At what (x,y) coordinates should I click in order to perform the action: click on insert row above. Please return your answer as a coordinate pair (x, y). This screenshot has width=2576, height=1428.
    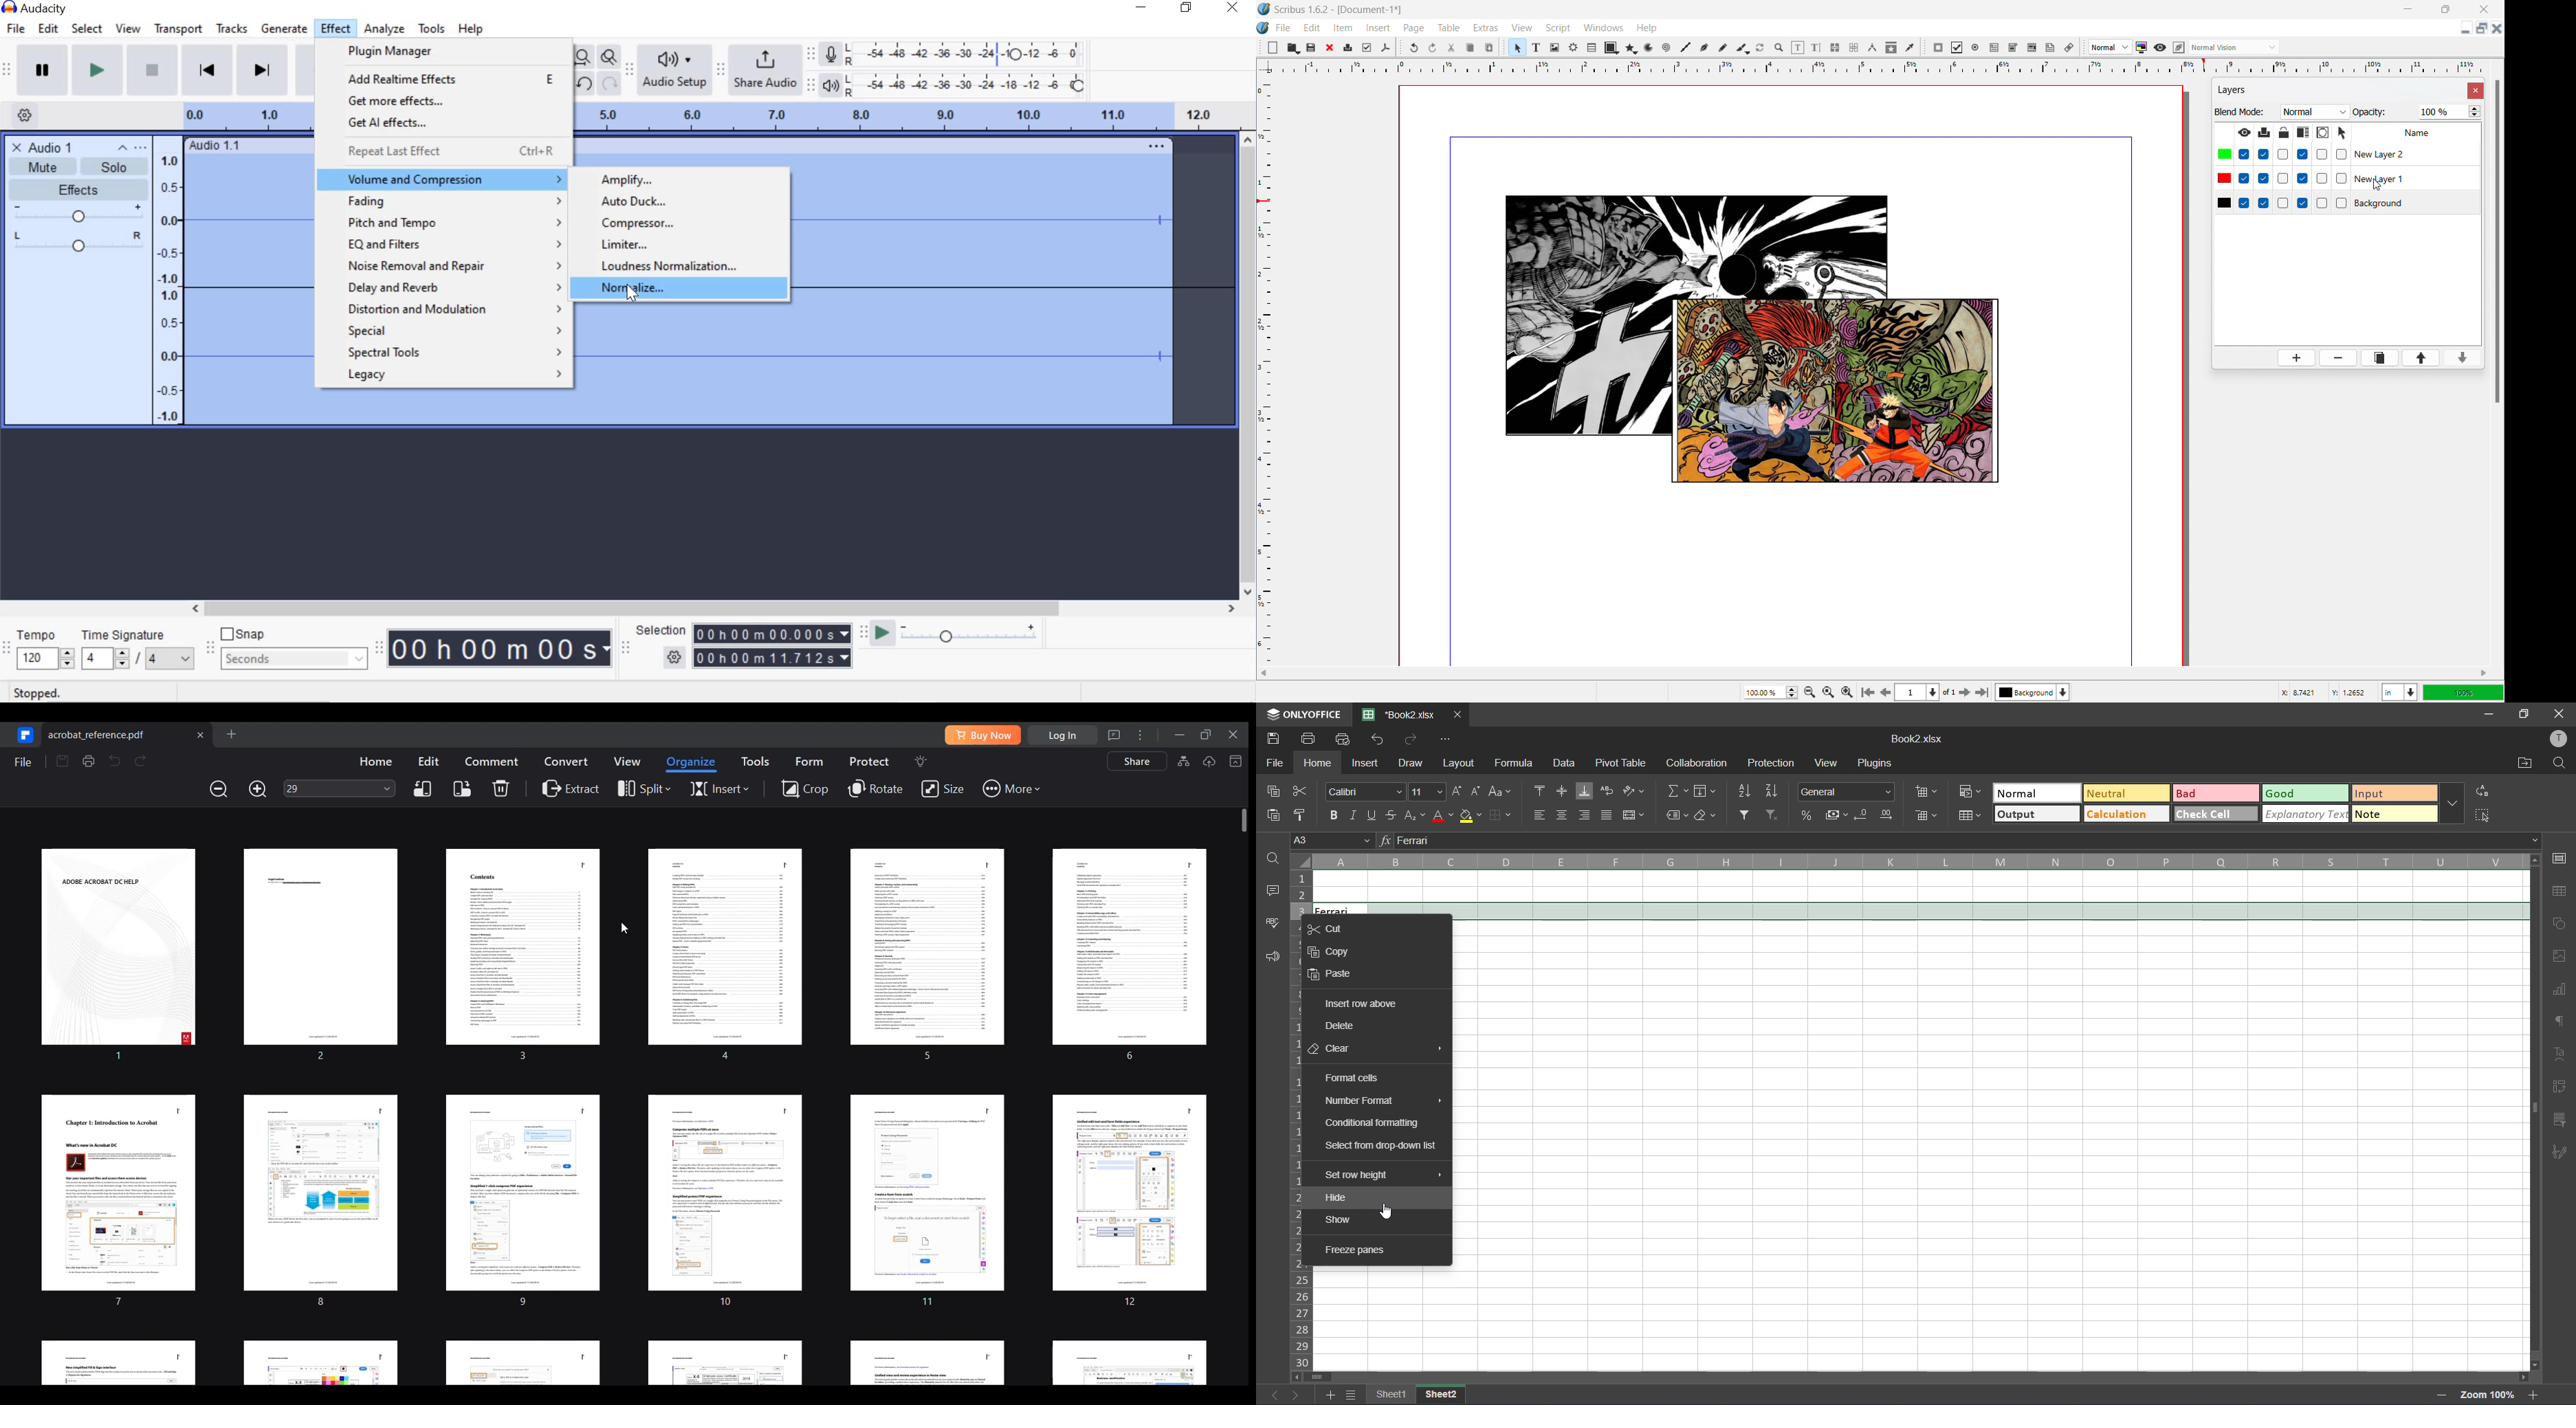
    Looking at the image, I should click on (1361, 1004).